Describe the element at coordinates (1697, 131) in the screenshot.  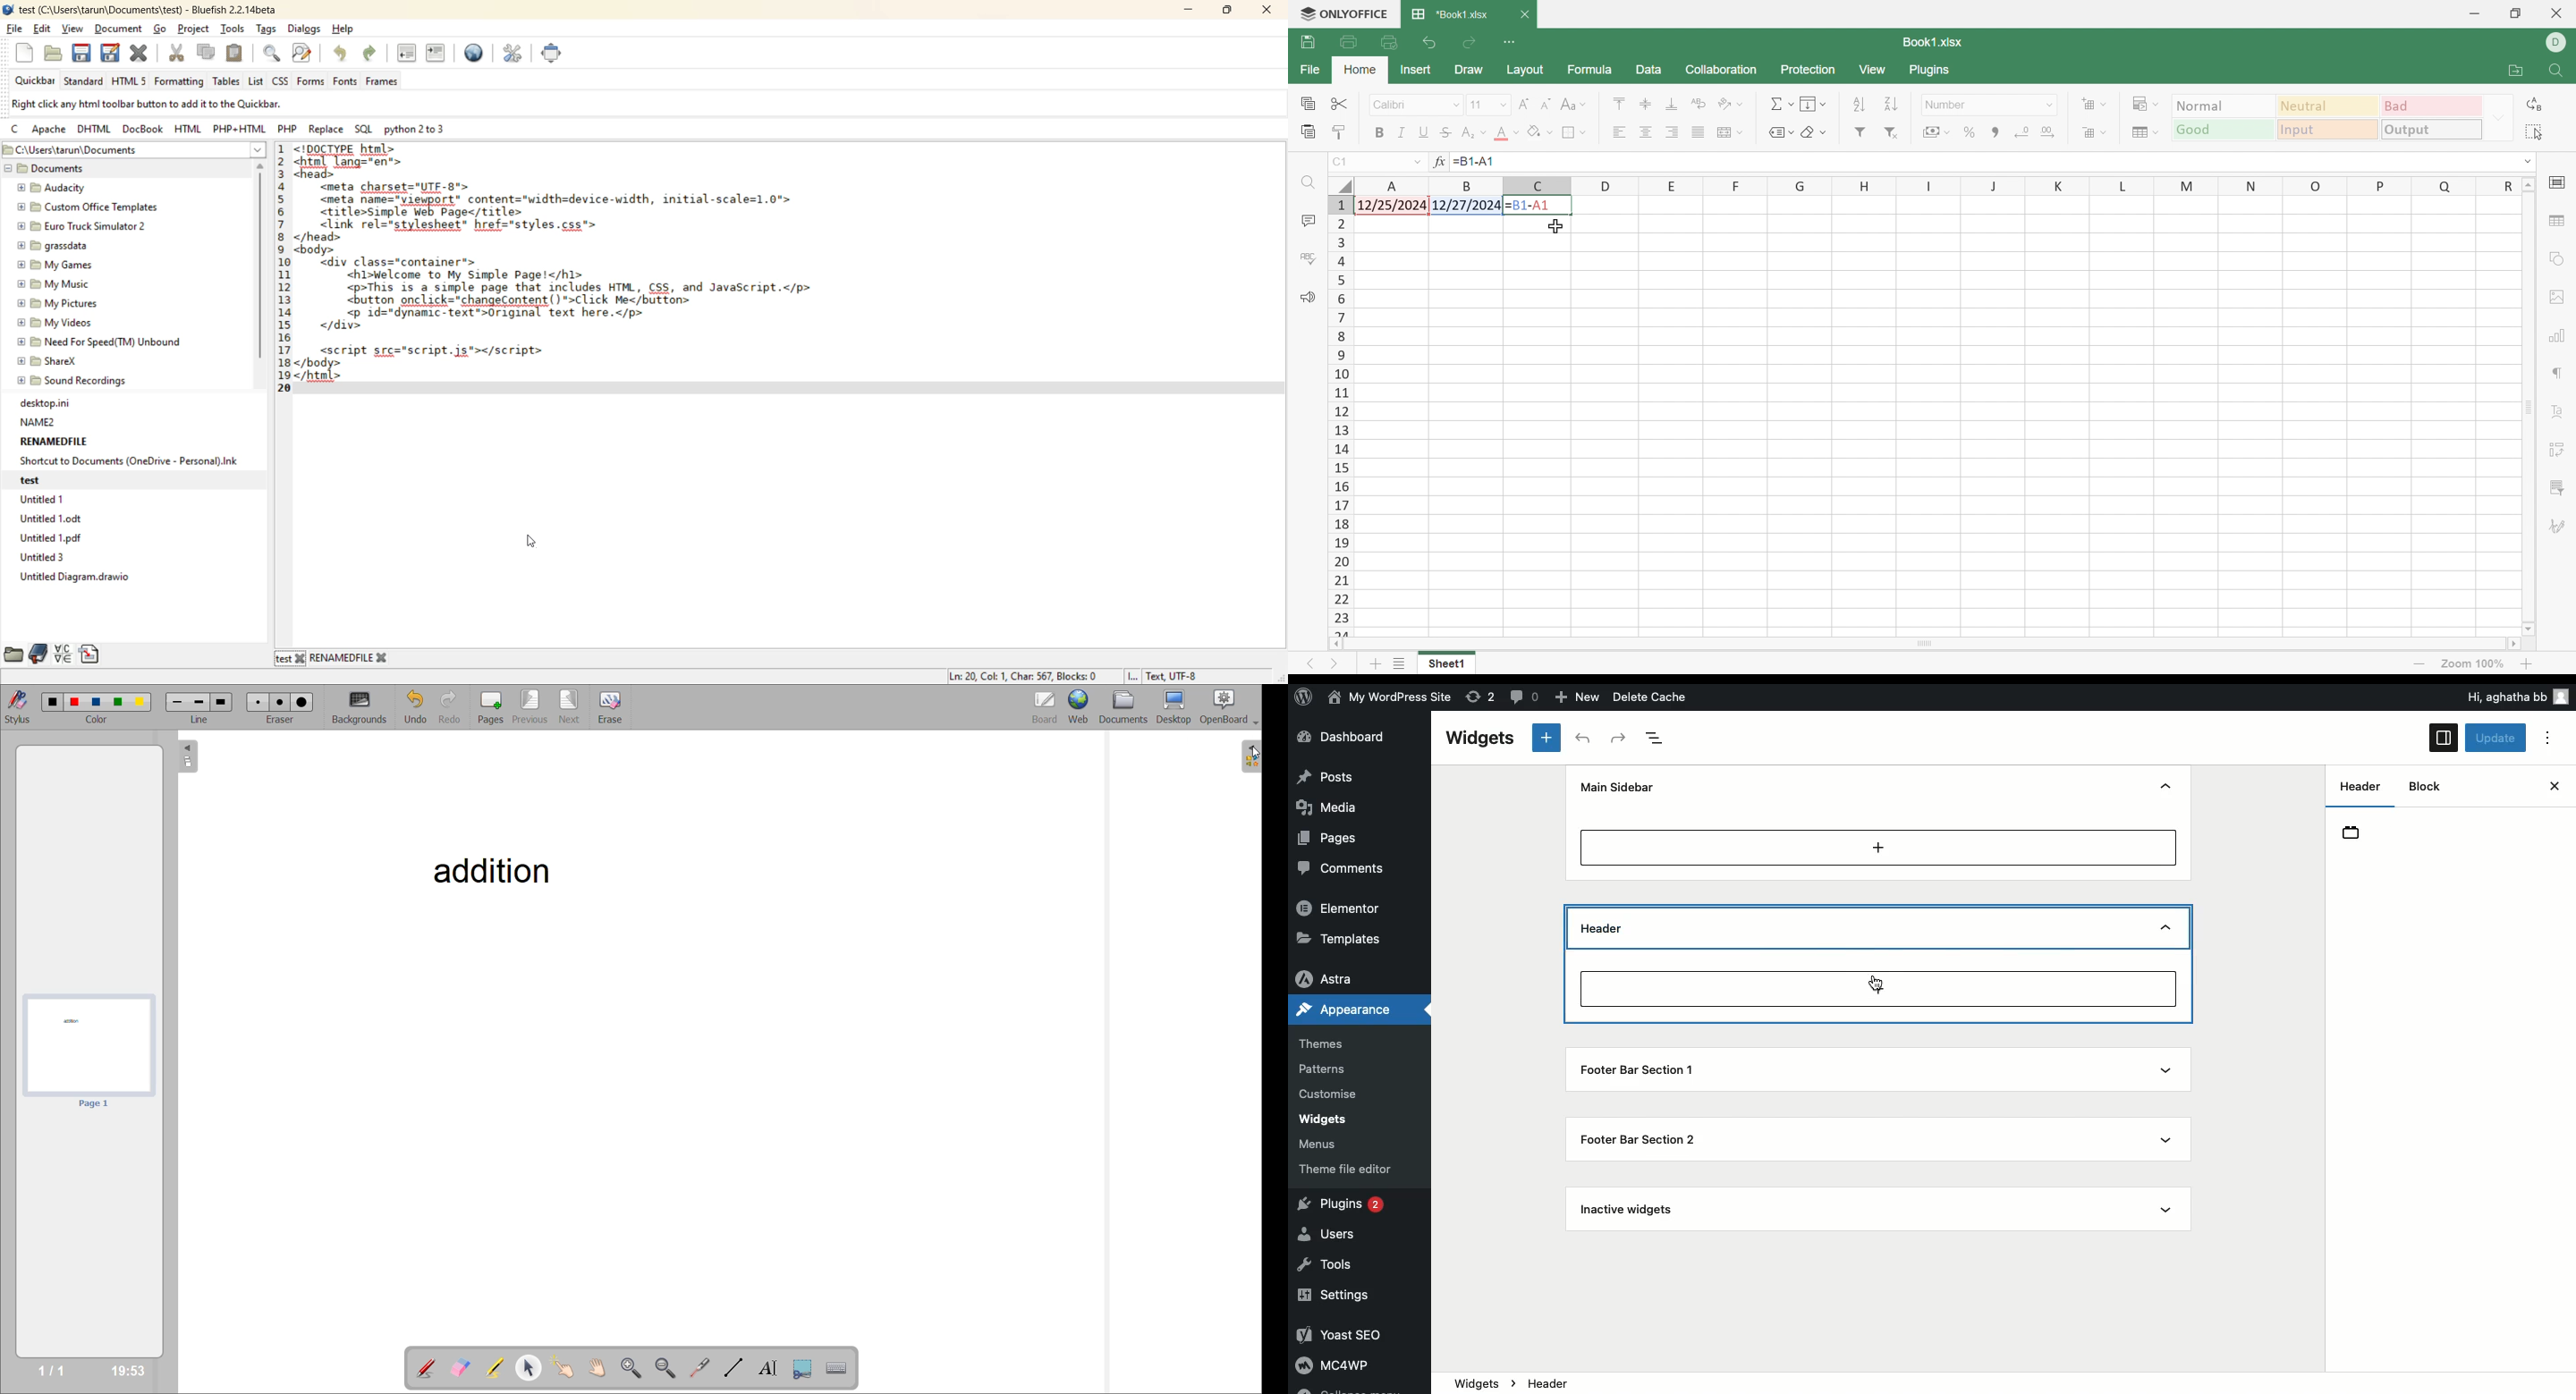
I see `Justified` at that location.